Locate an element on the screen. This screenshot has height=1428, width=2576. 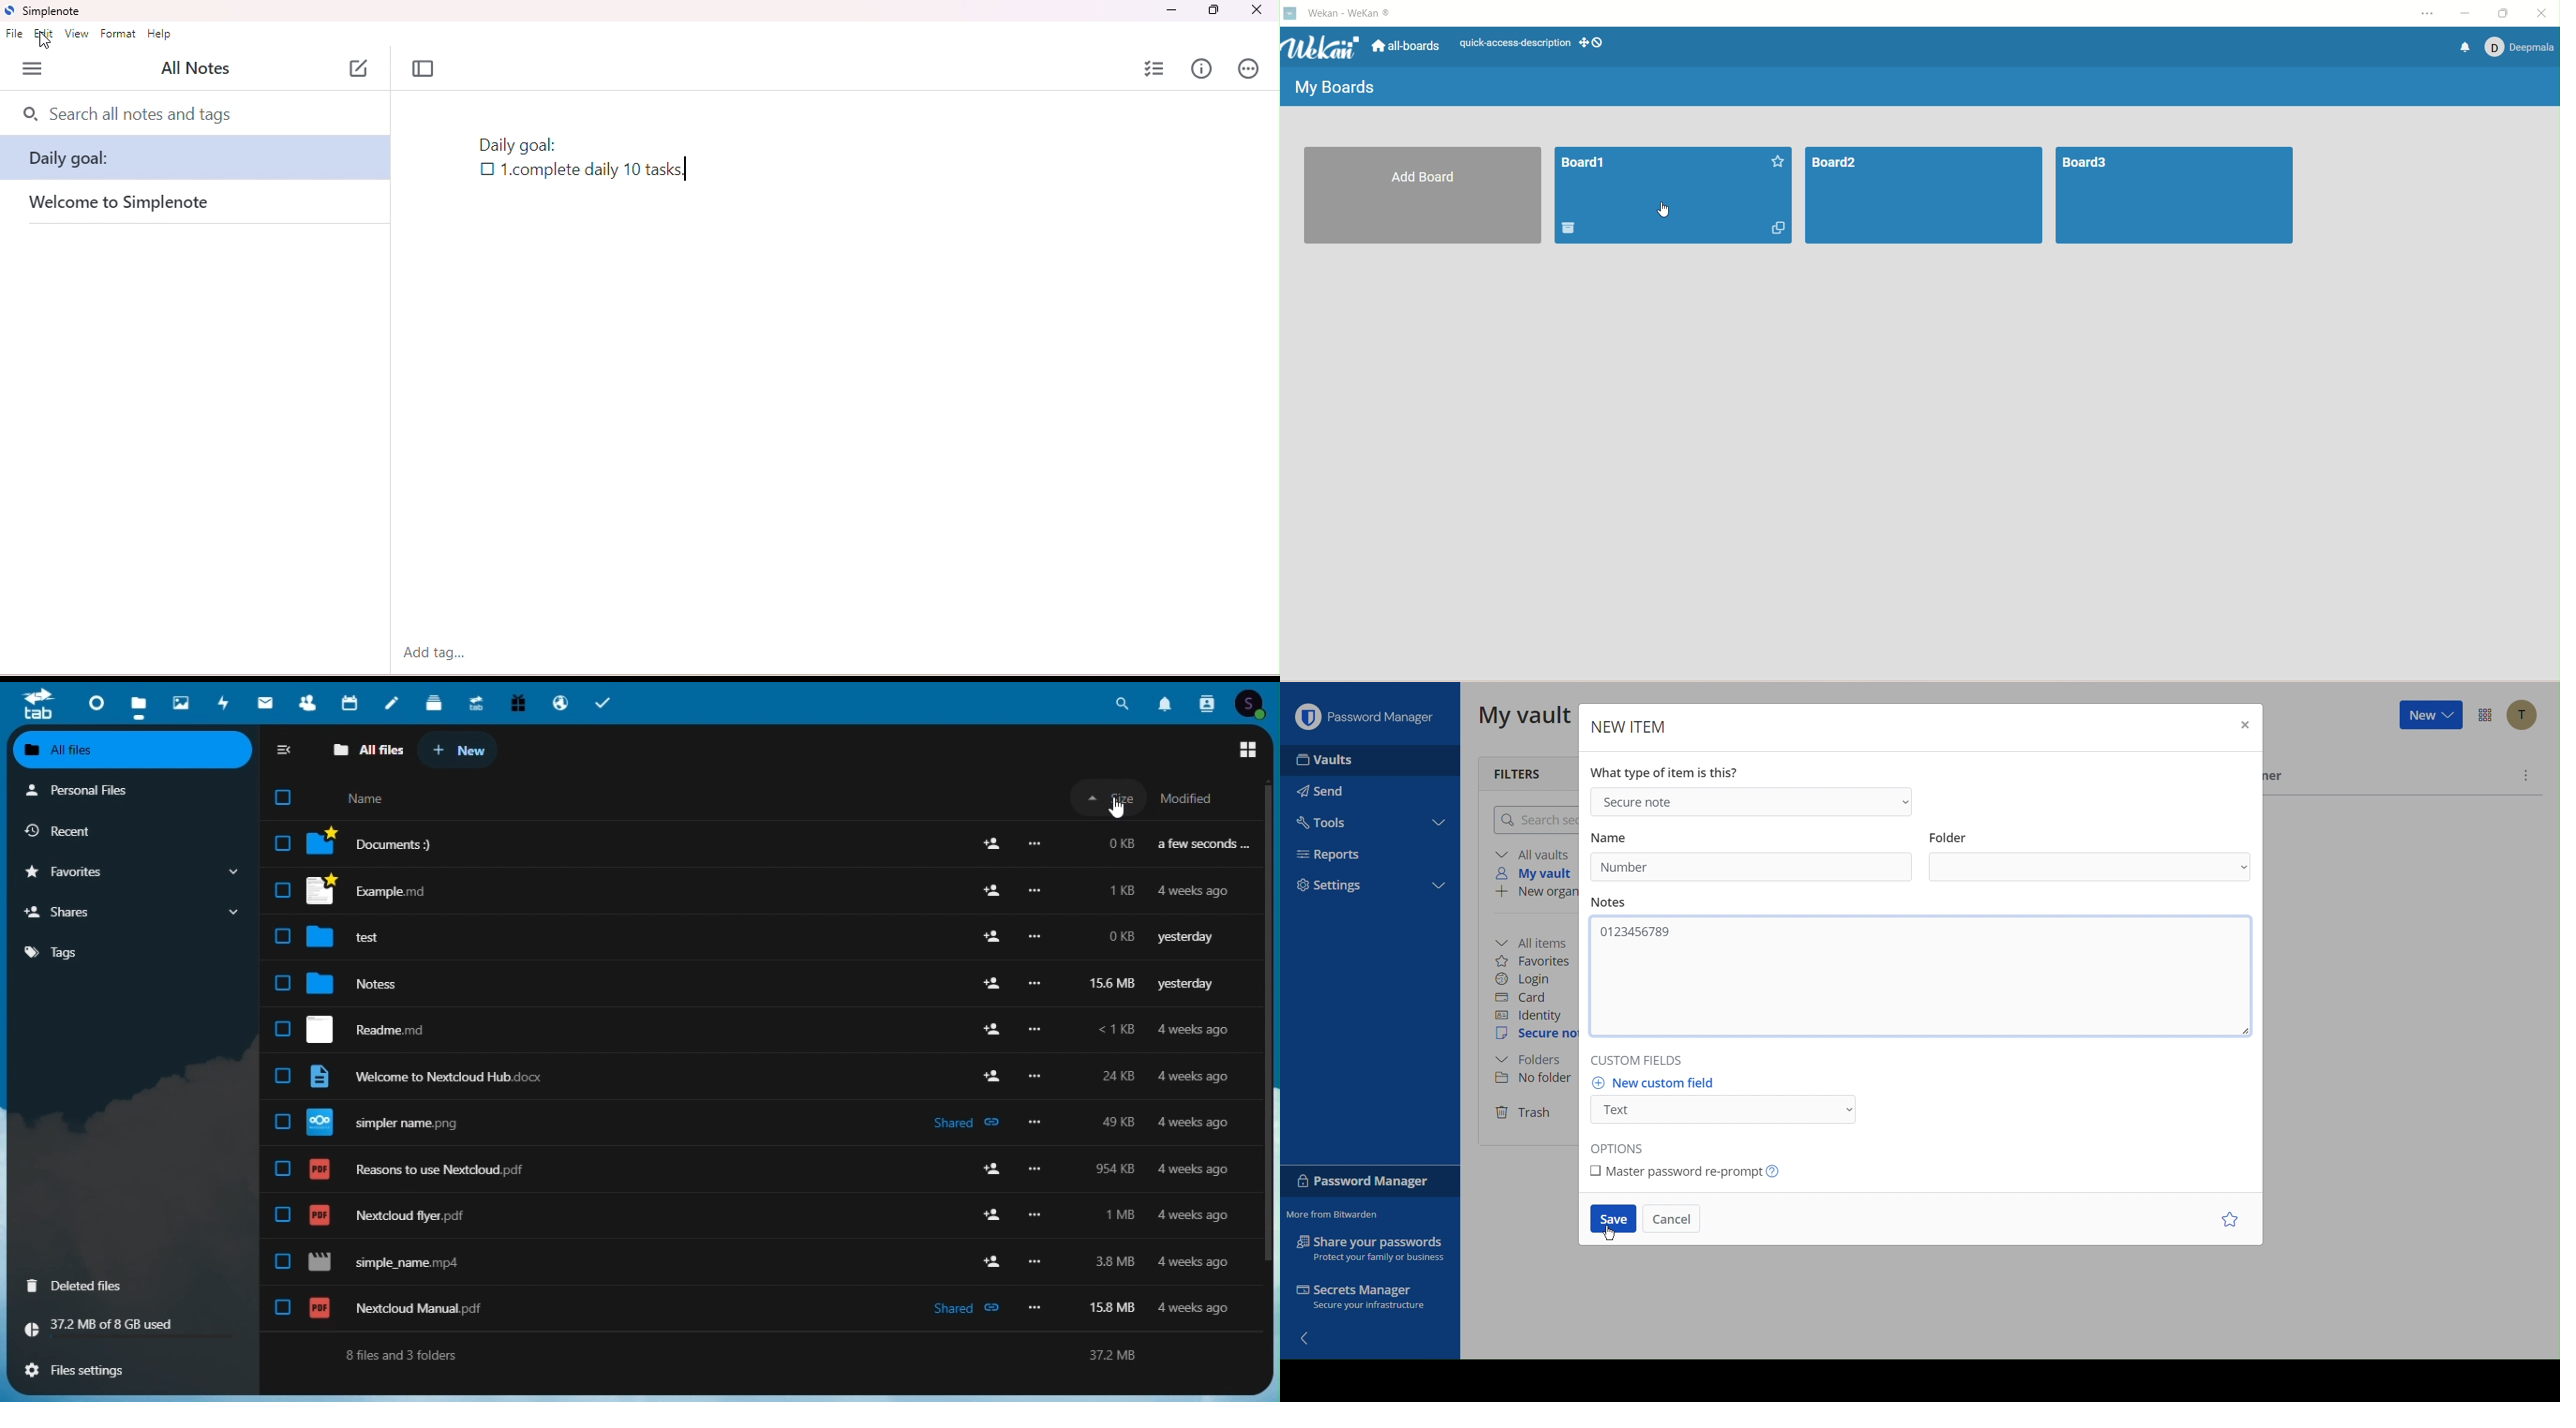
Favourite is located at coordinates (131, 870).